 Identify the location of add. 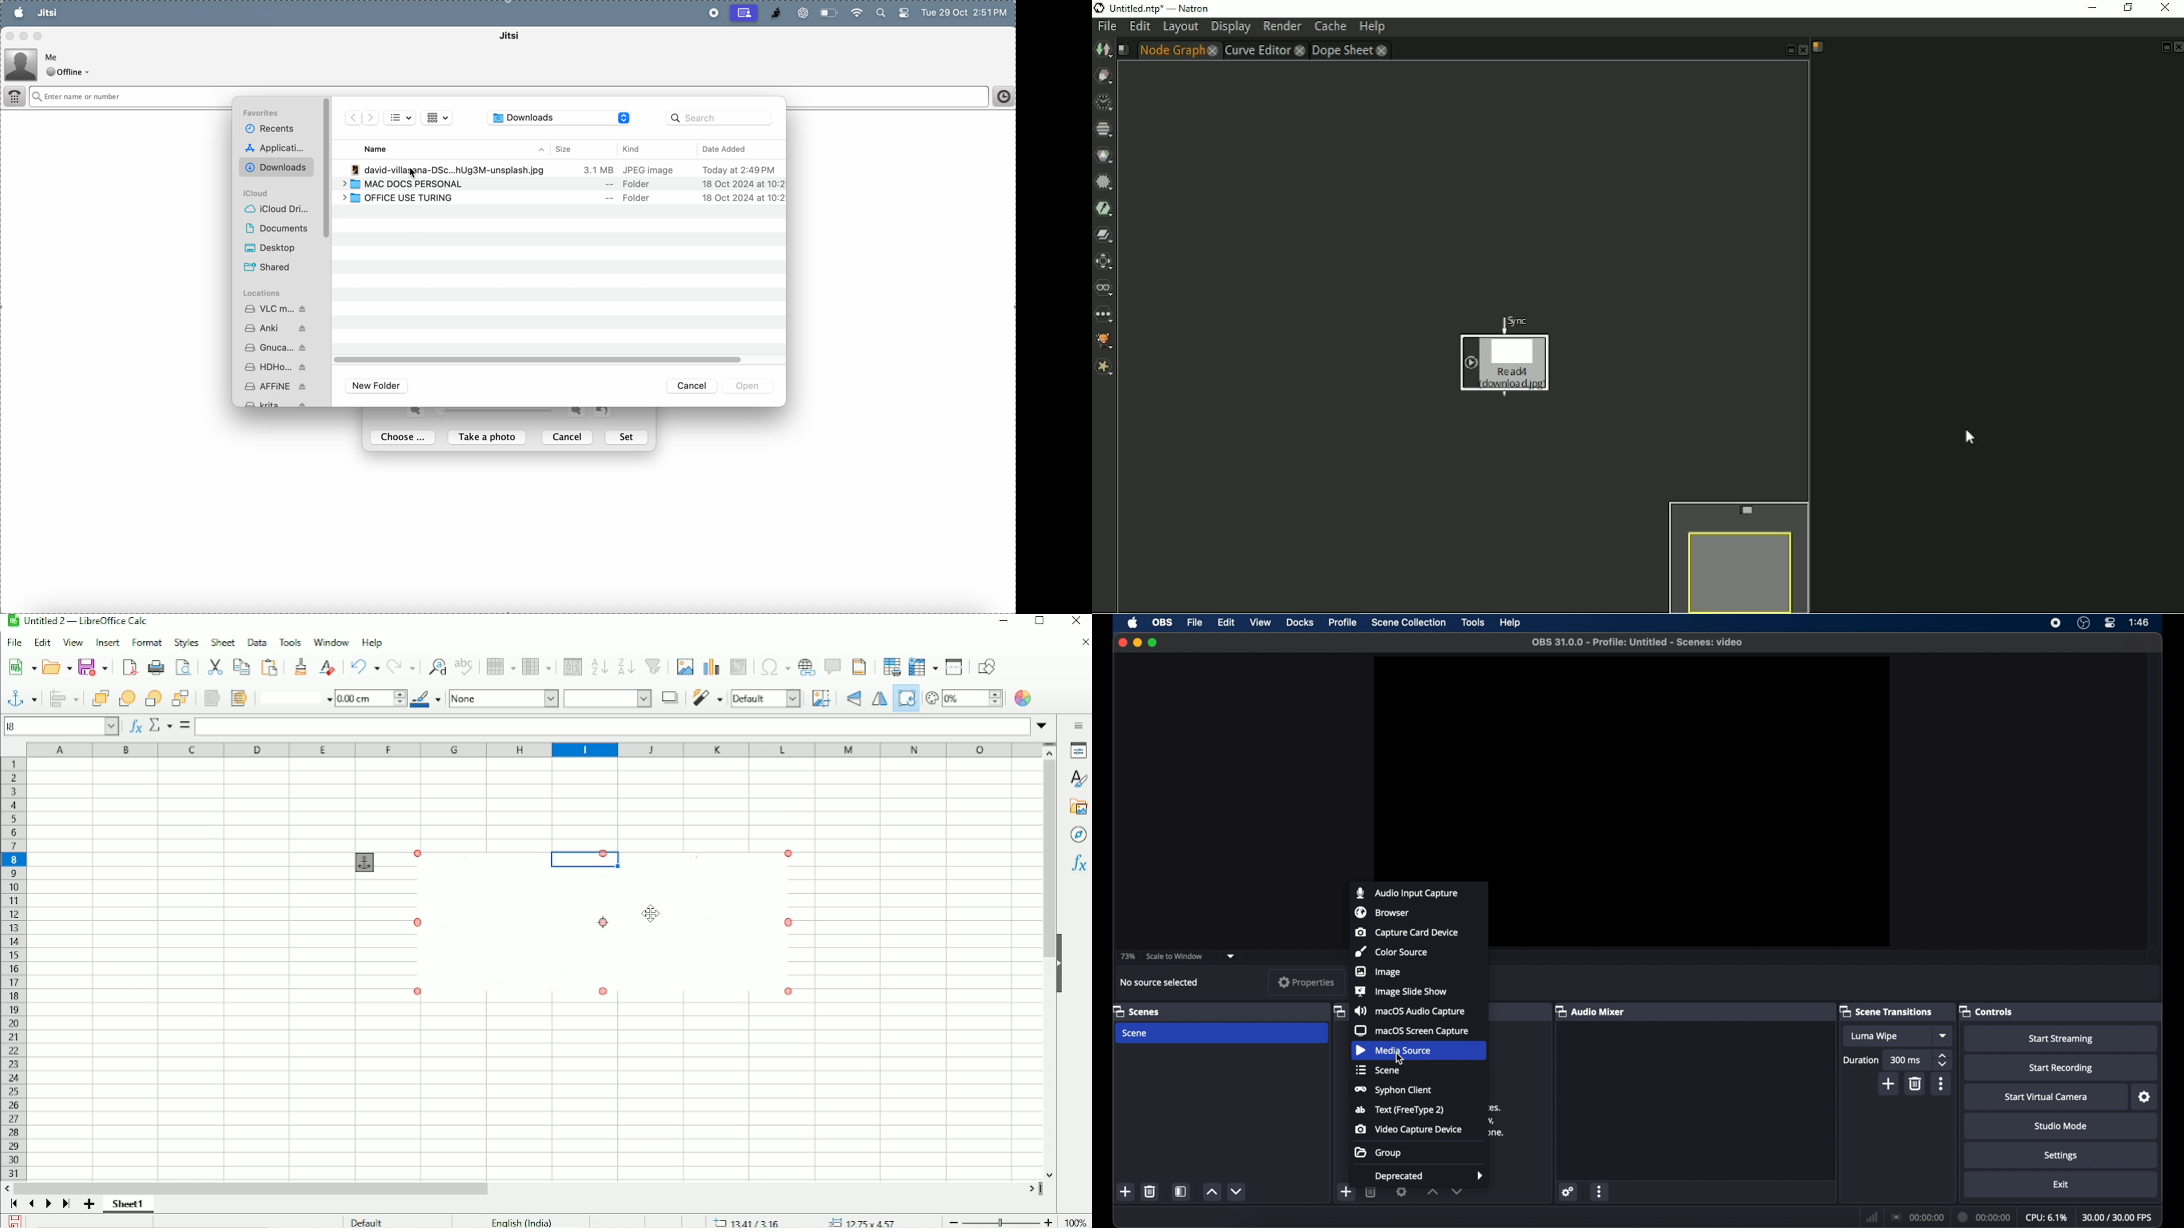
(1889, 1084).